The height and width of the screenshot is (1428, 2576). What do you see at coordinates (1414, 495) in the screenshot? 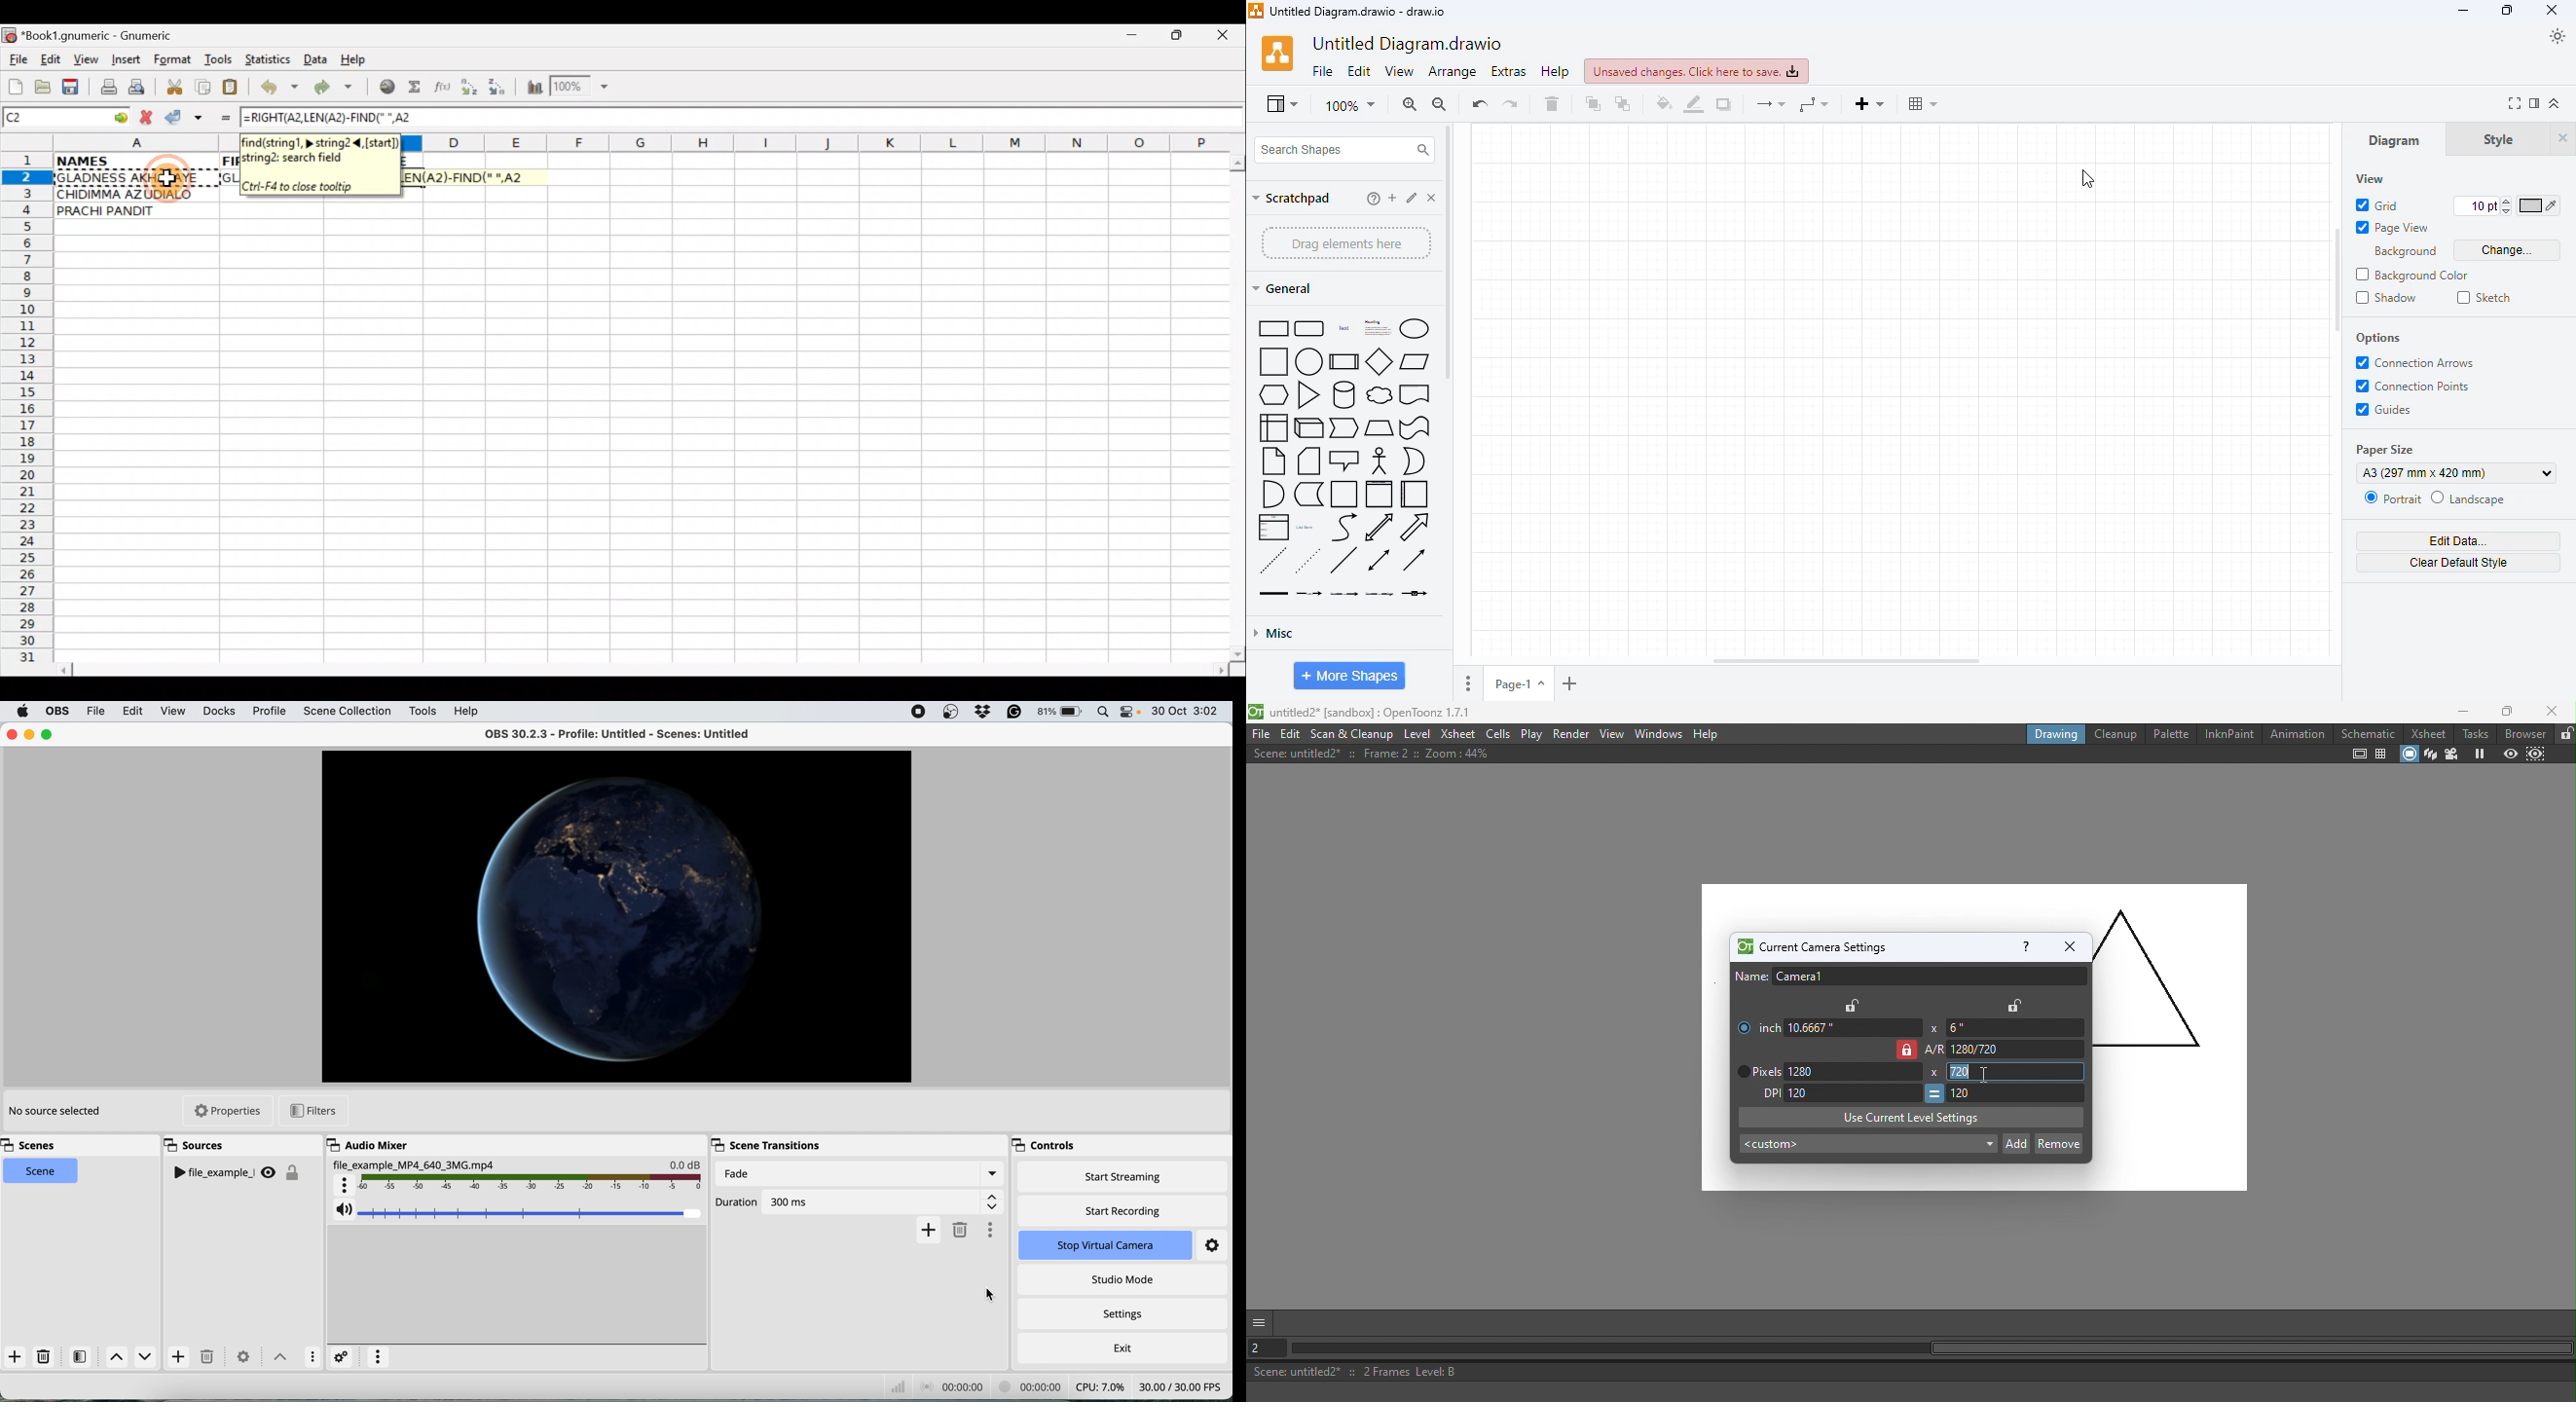
I see `horizontal container` at bounding box center [1414, 495].